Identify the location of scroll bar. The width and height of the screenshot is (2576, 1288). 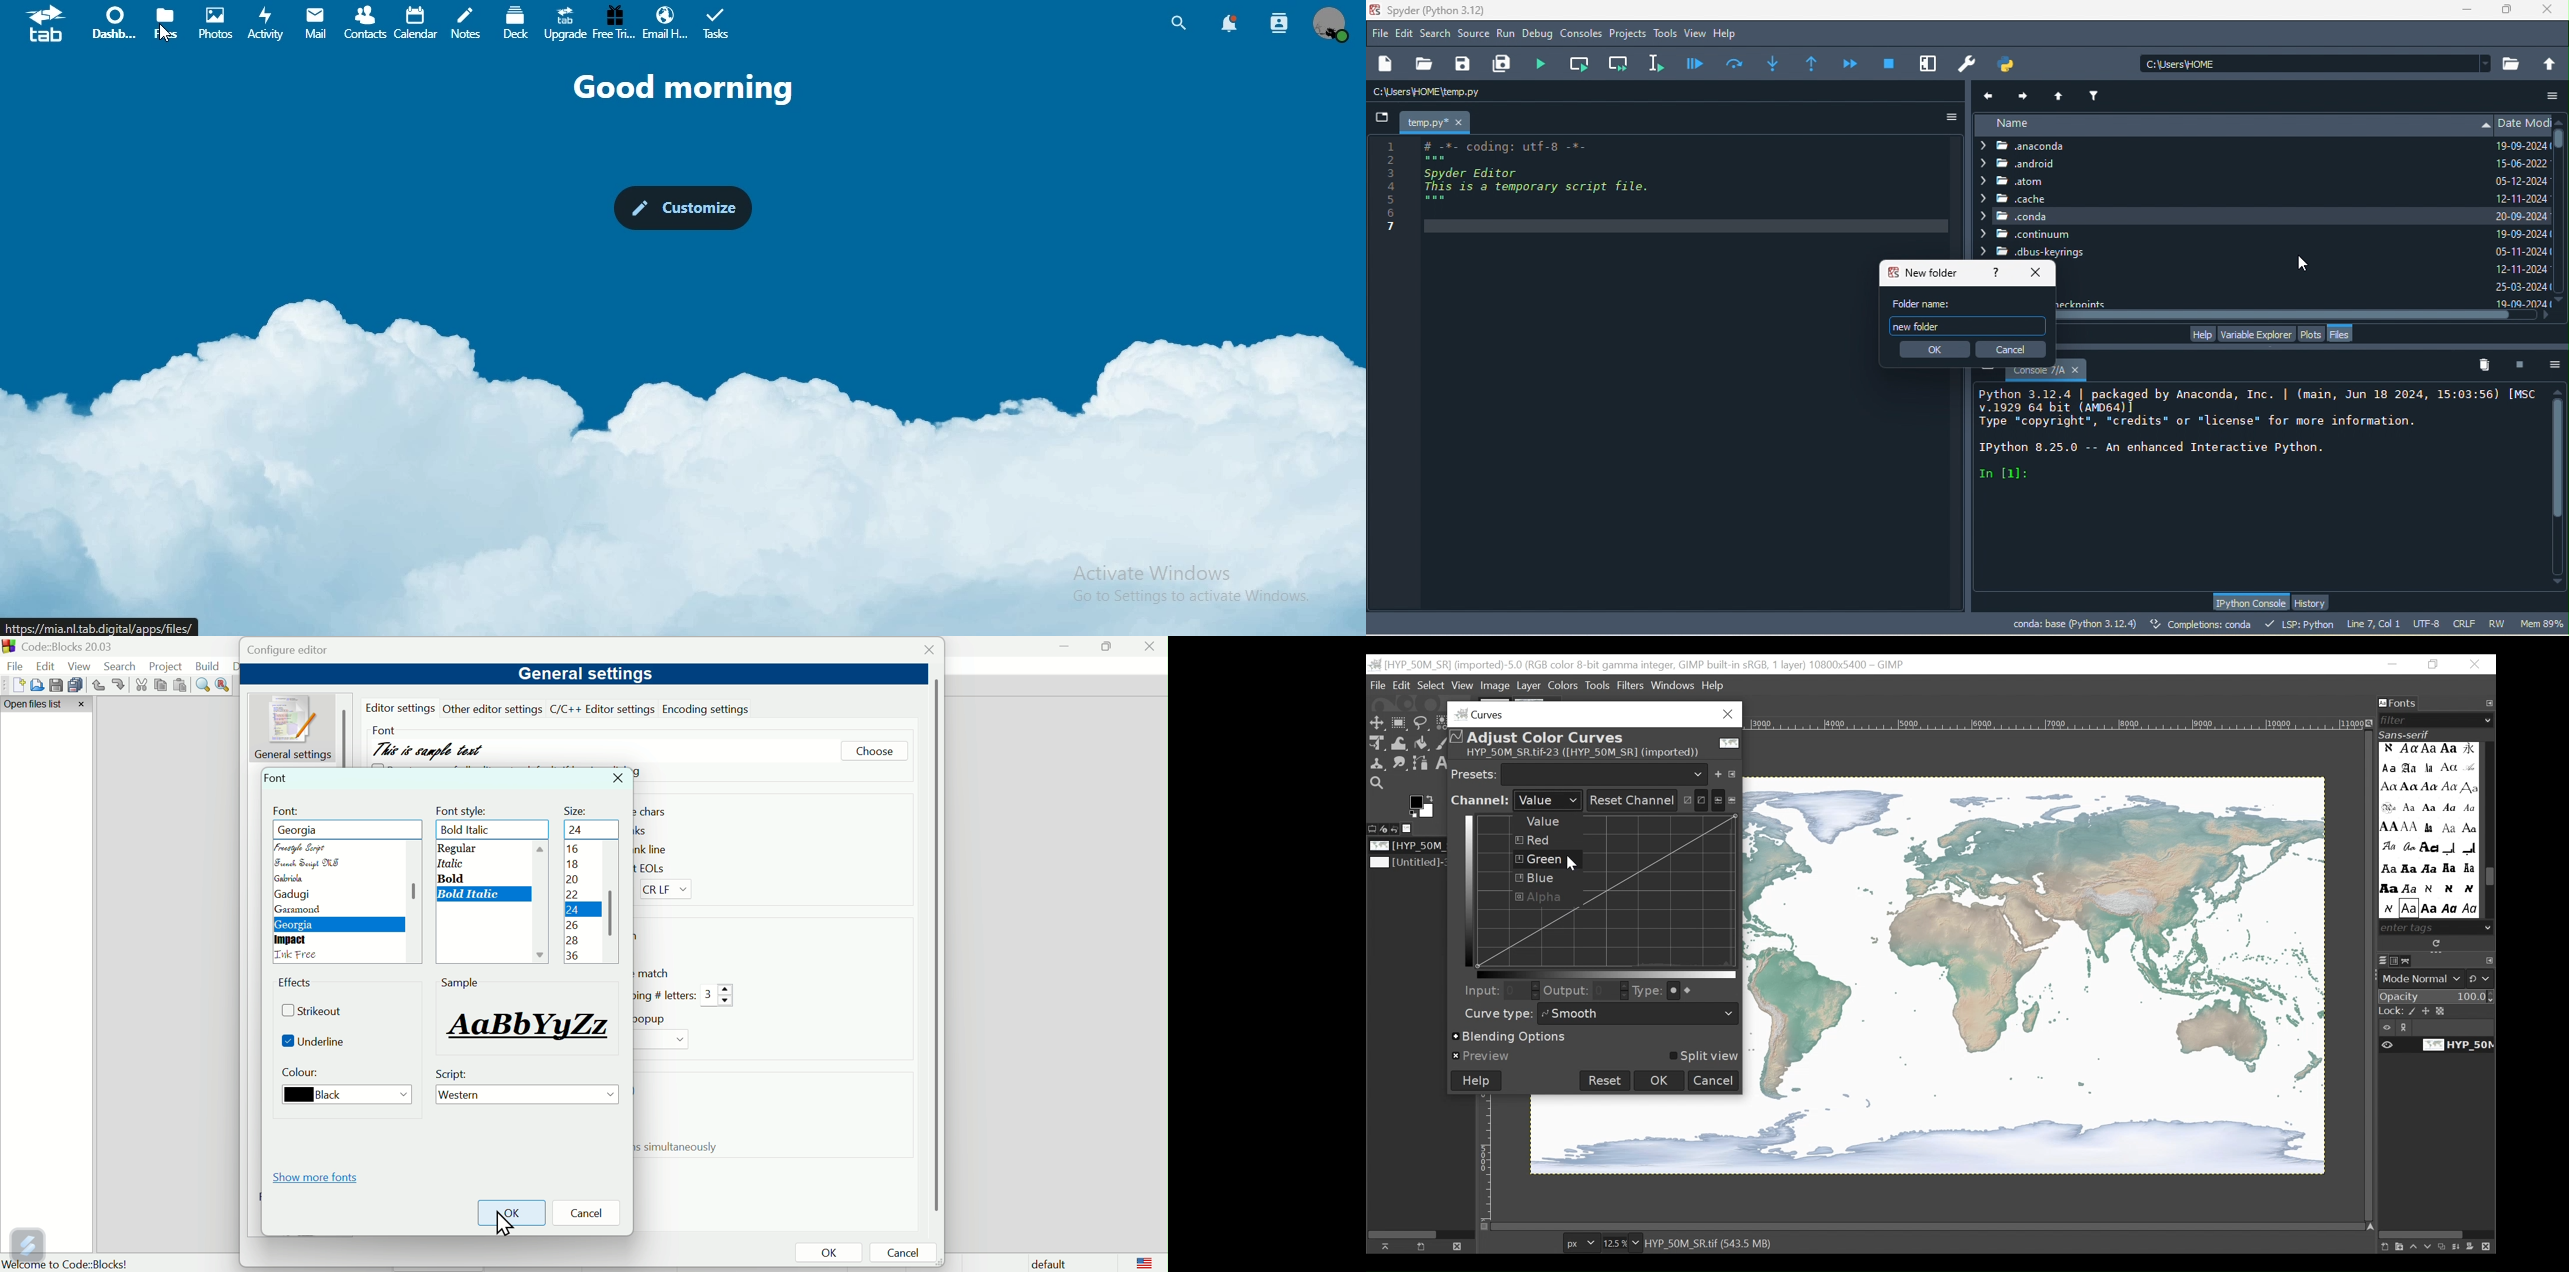
(410, 898).